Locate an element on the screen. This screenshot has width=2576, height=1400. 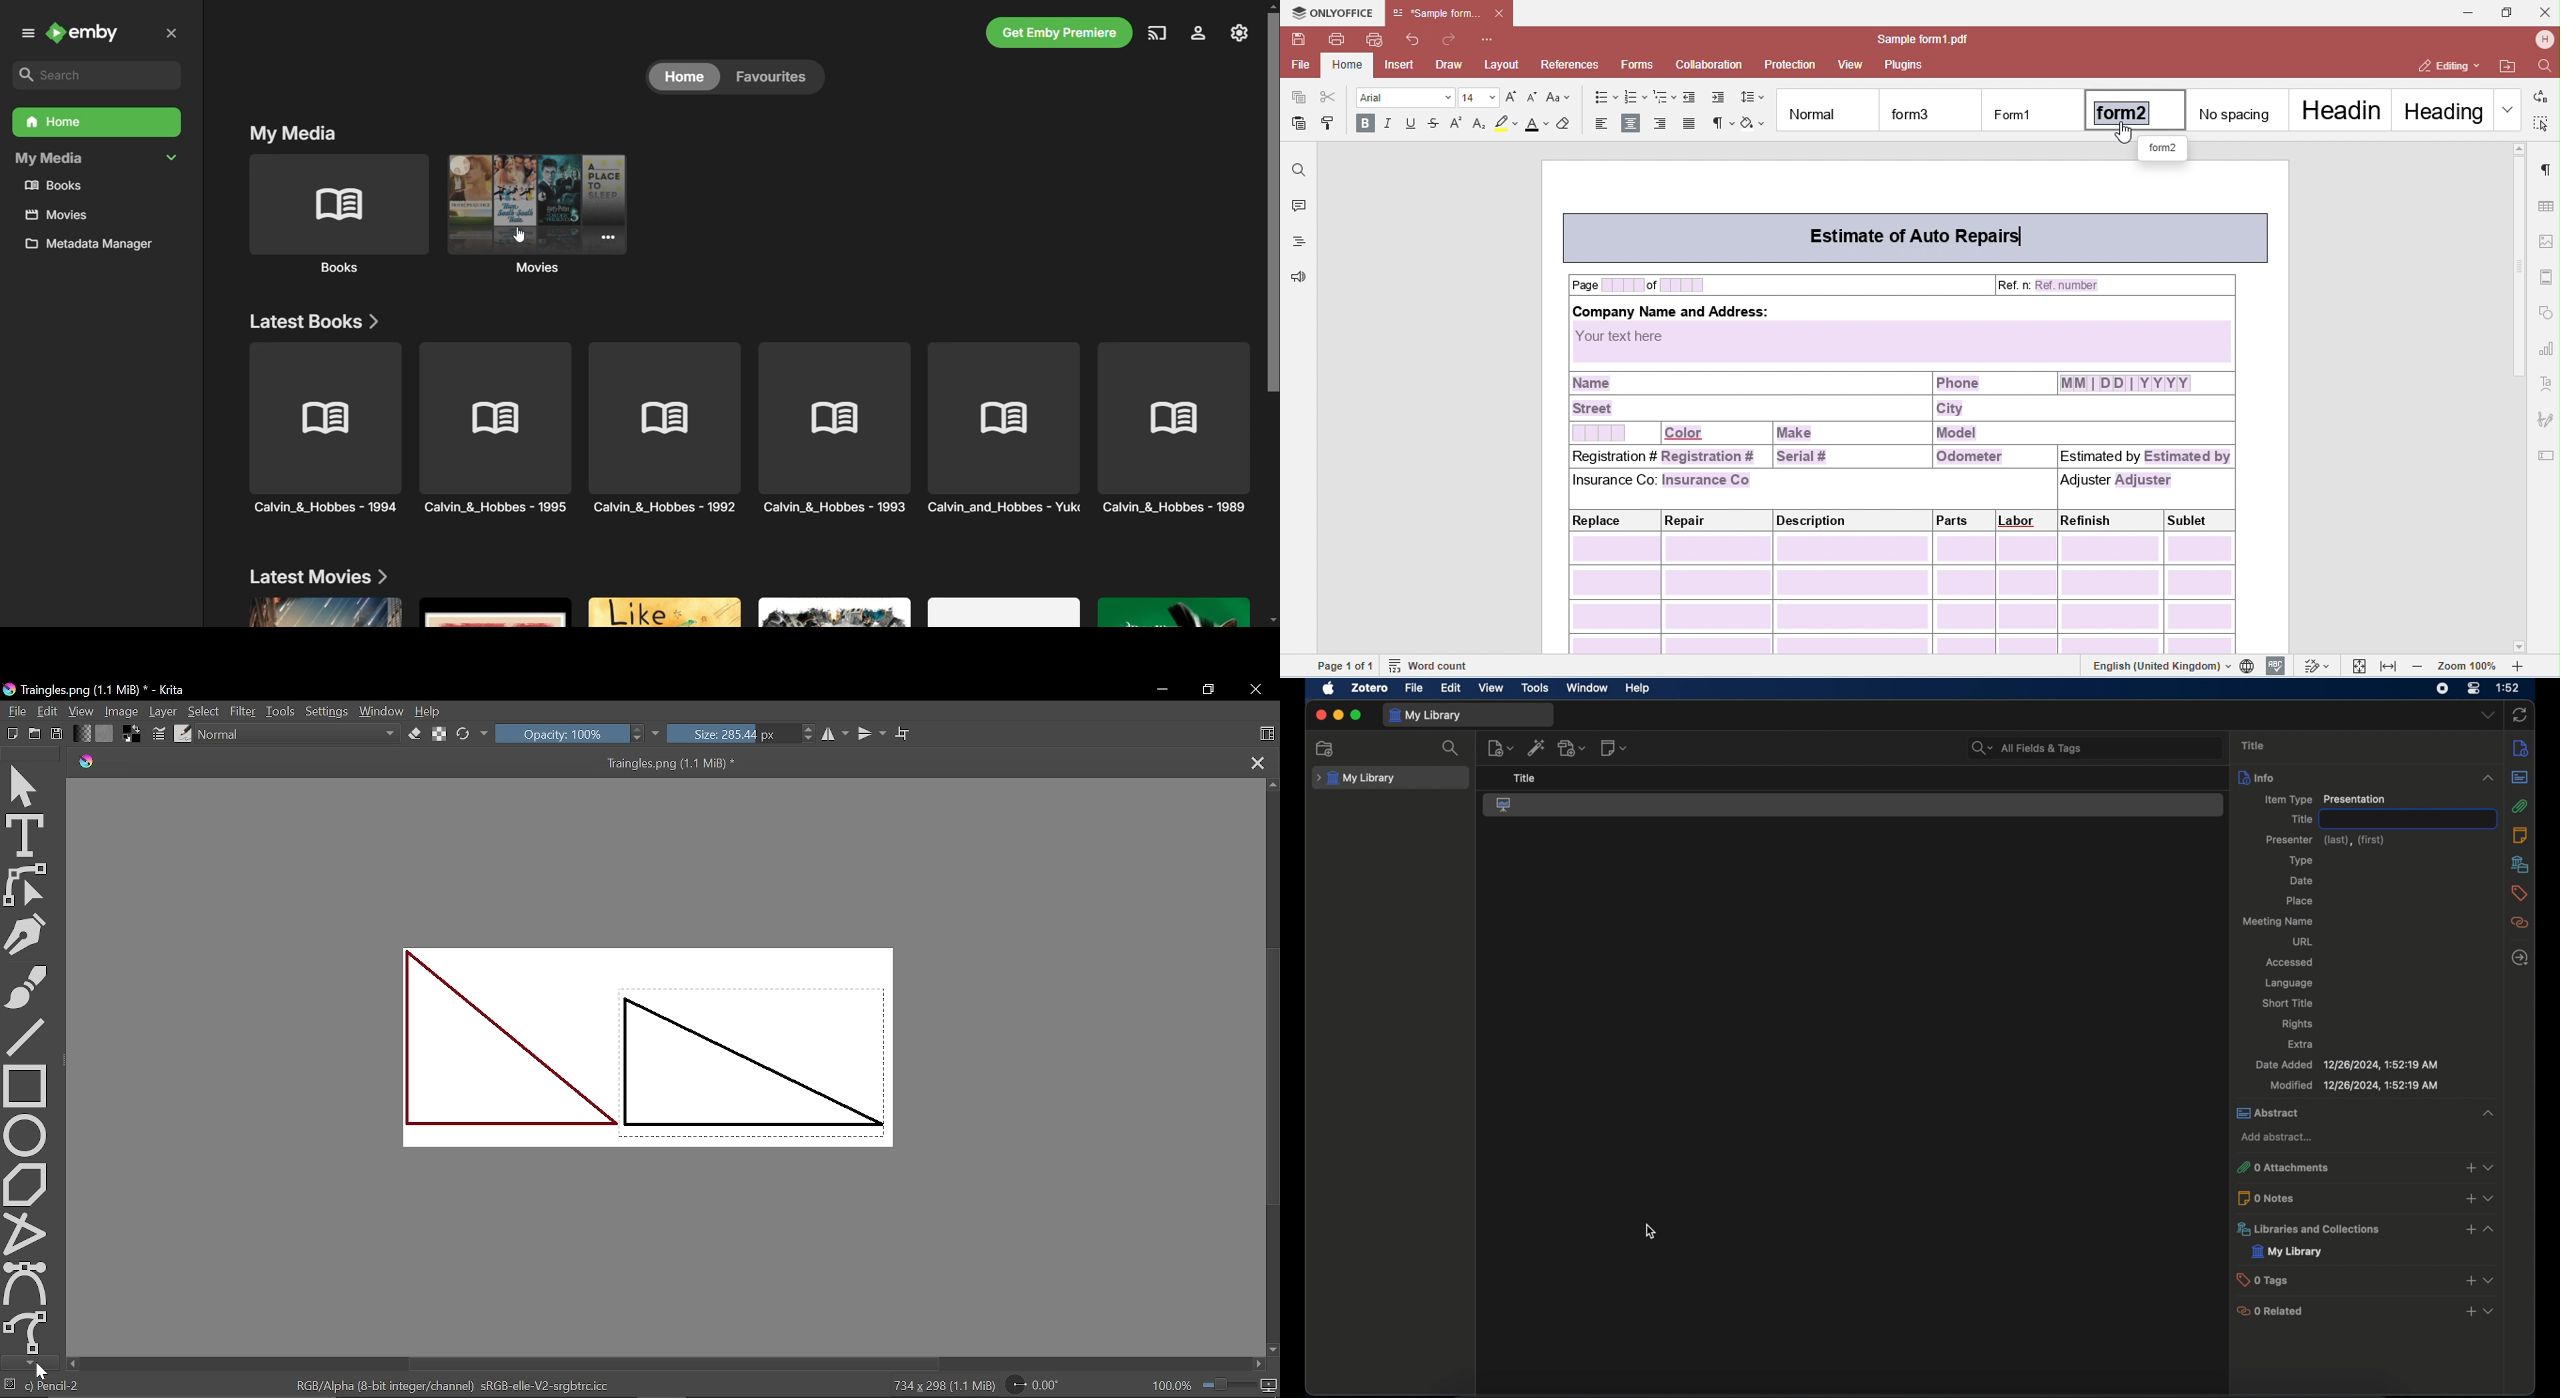
short title is located at coordinates (2291, 1004).